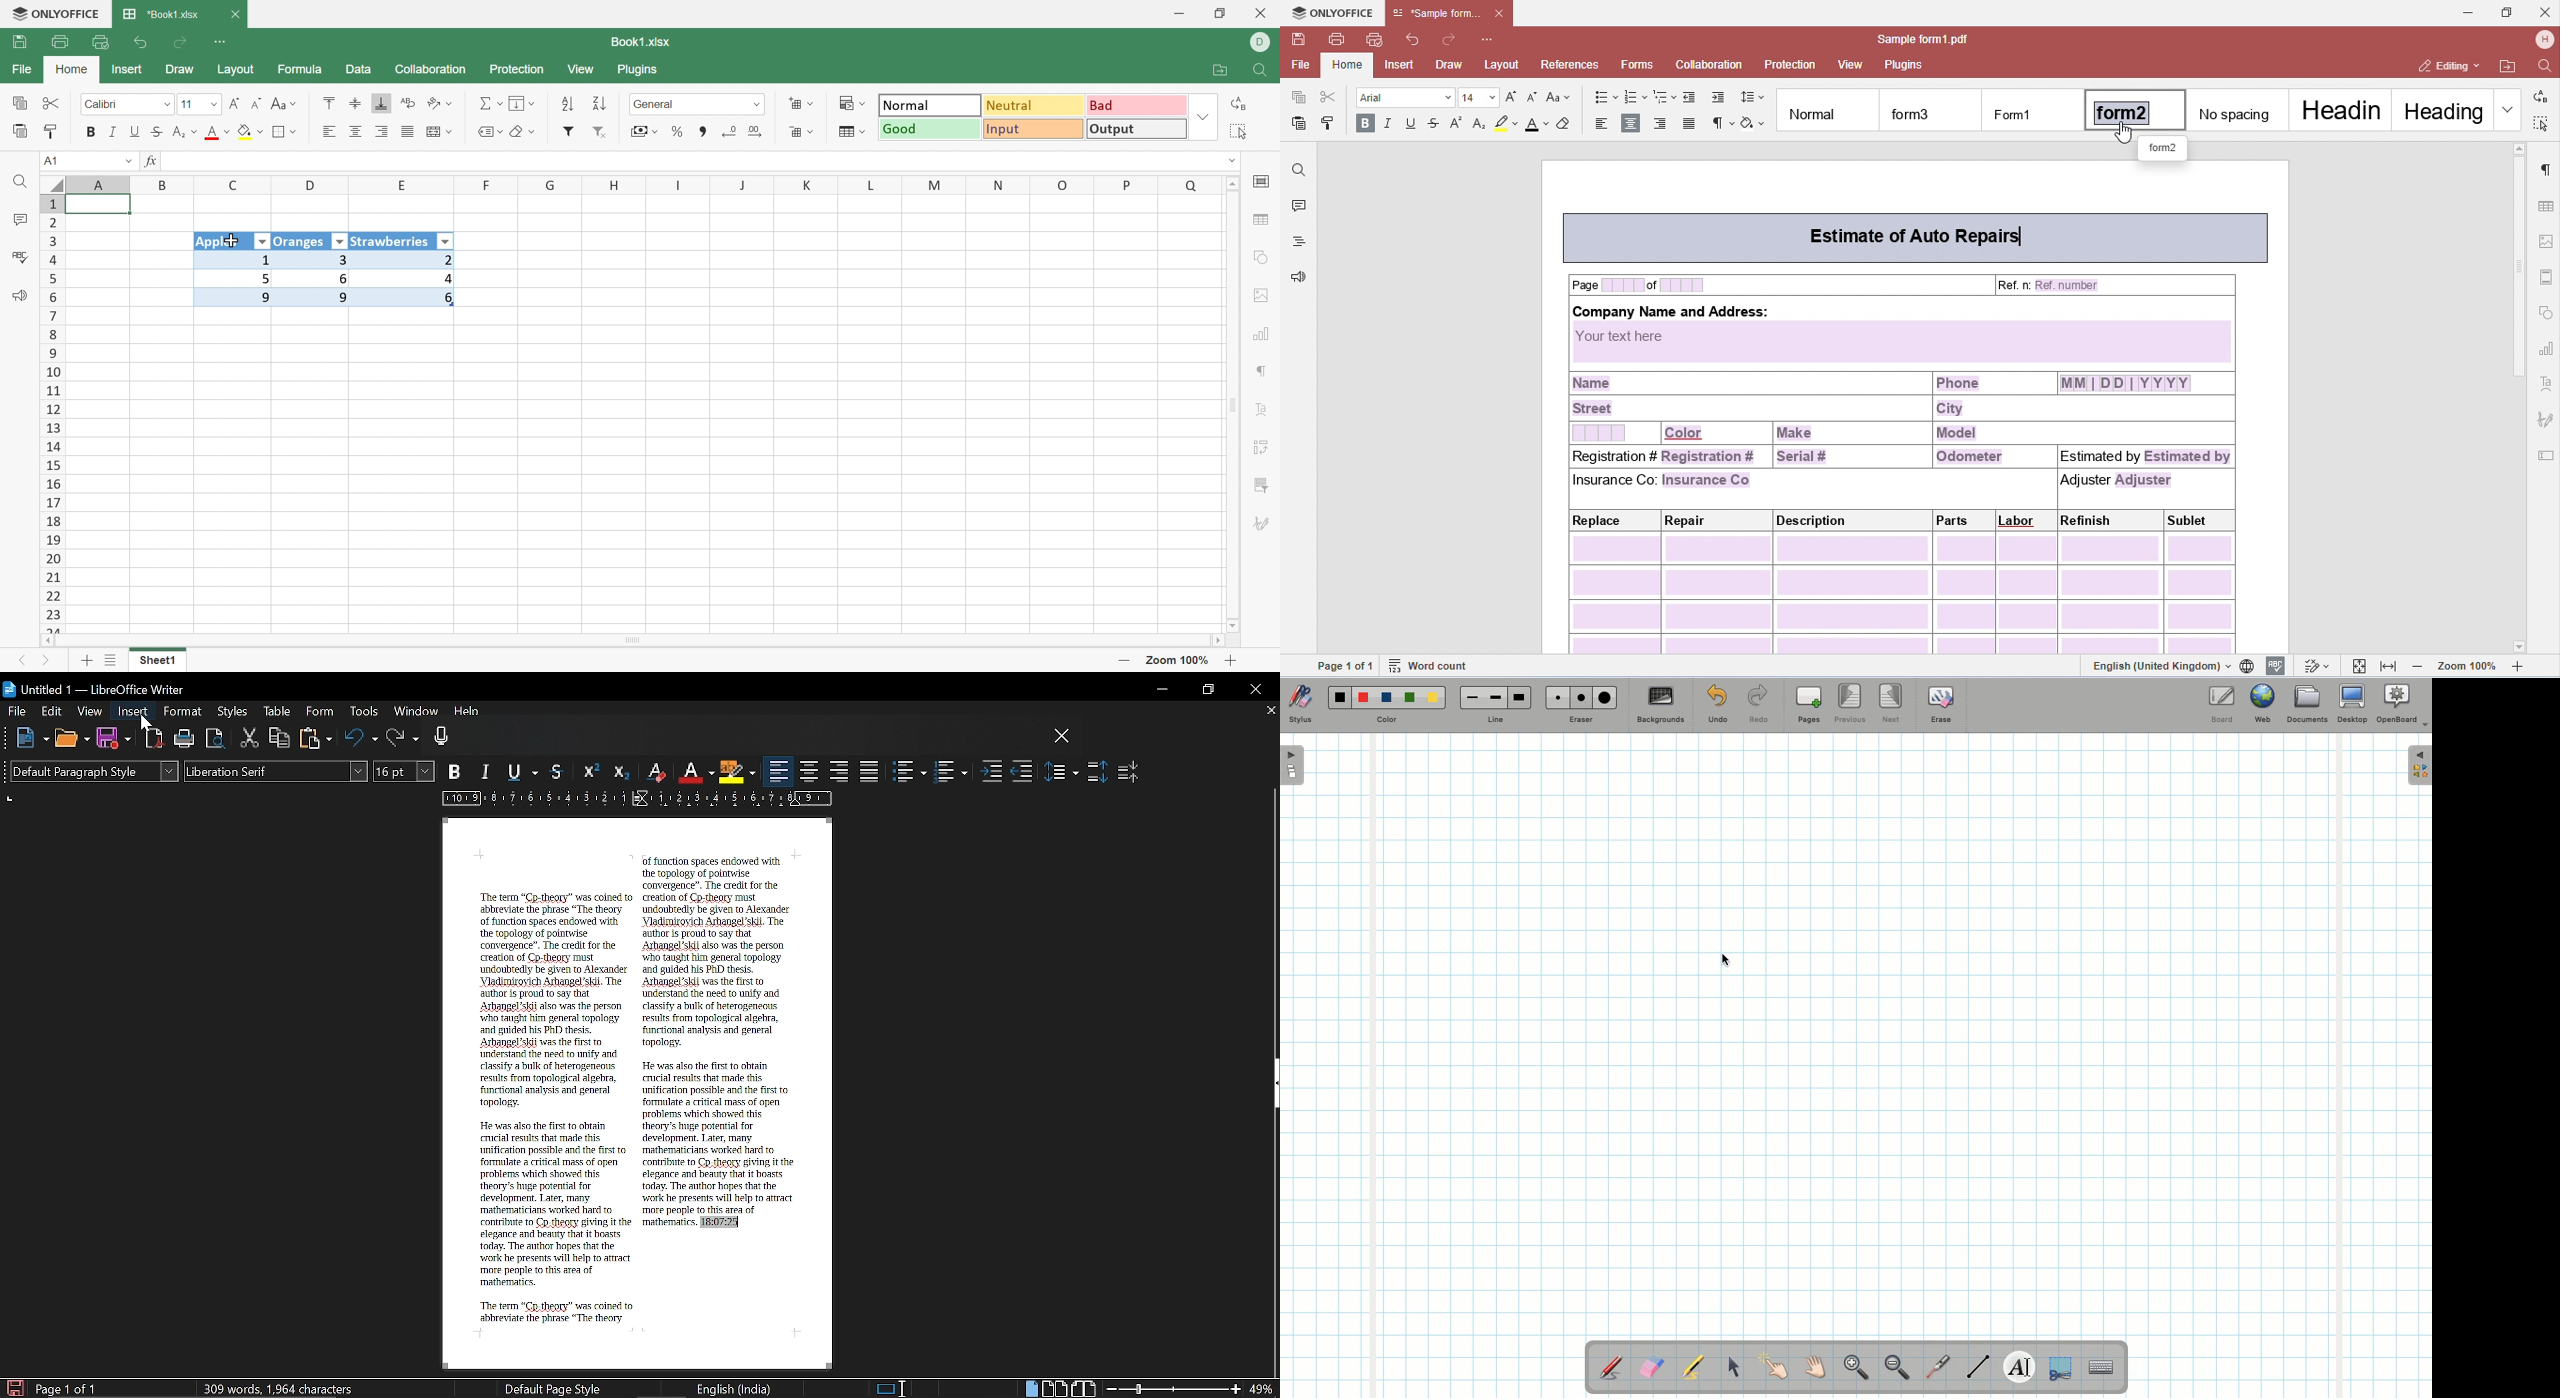  Describe the element at coordinates (234, 713) in the screenshot. I see `Styles` at that location.